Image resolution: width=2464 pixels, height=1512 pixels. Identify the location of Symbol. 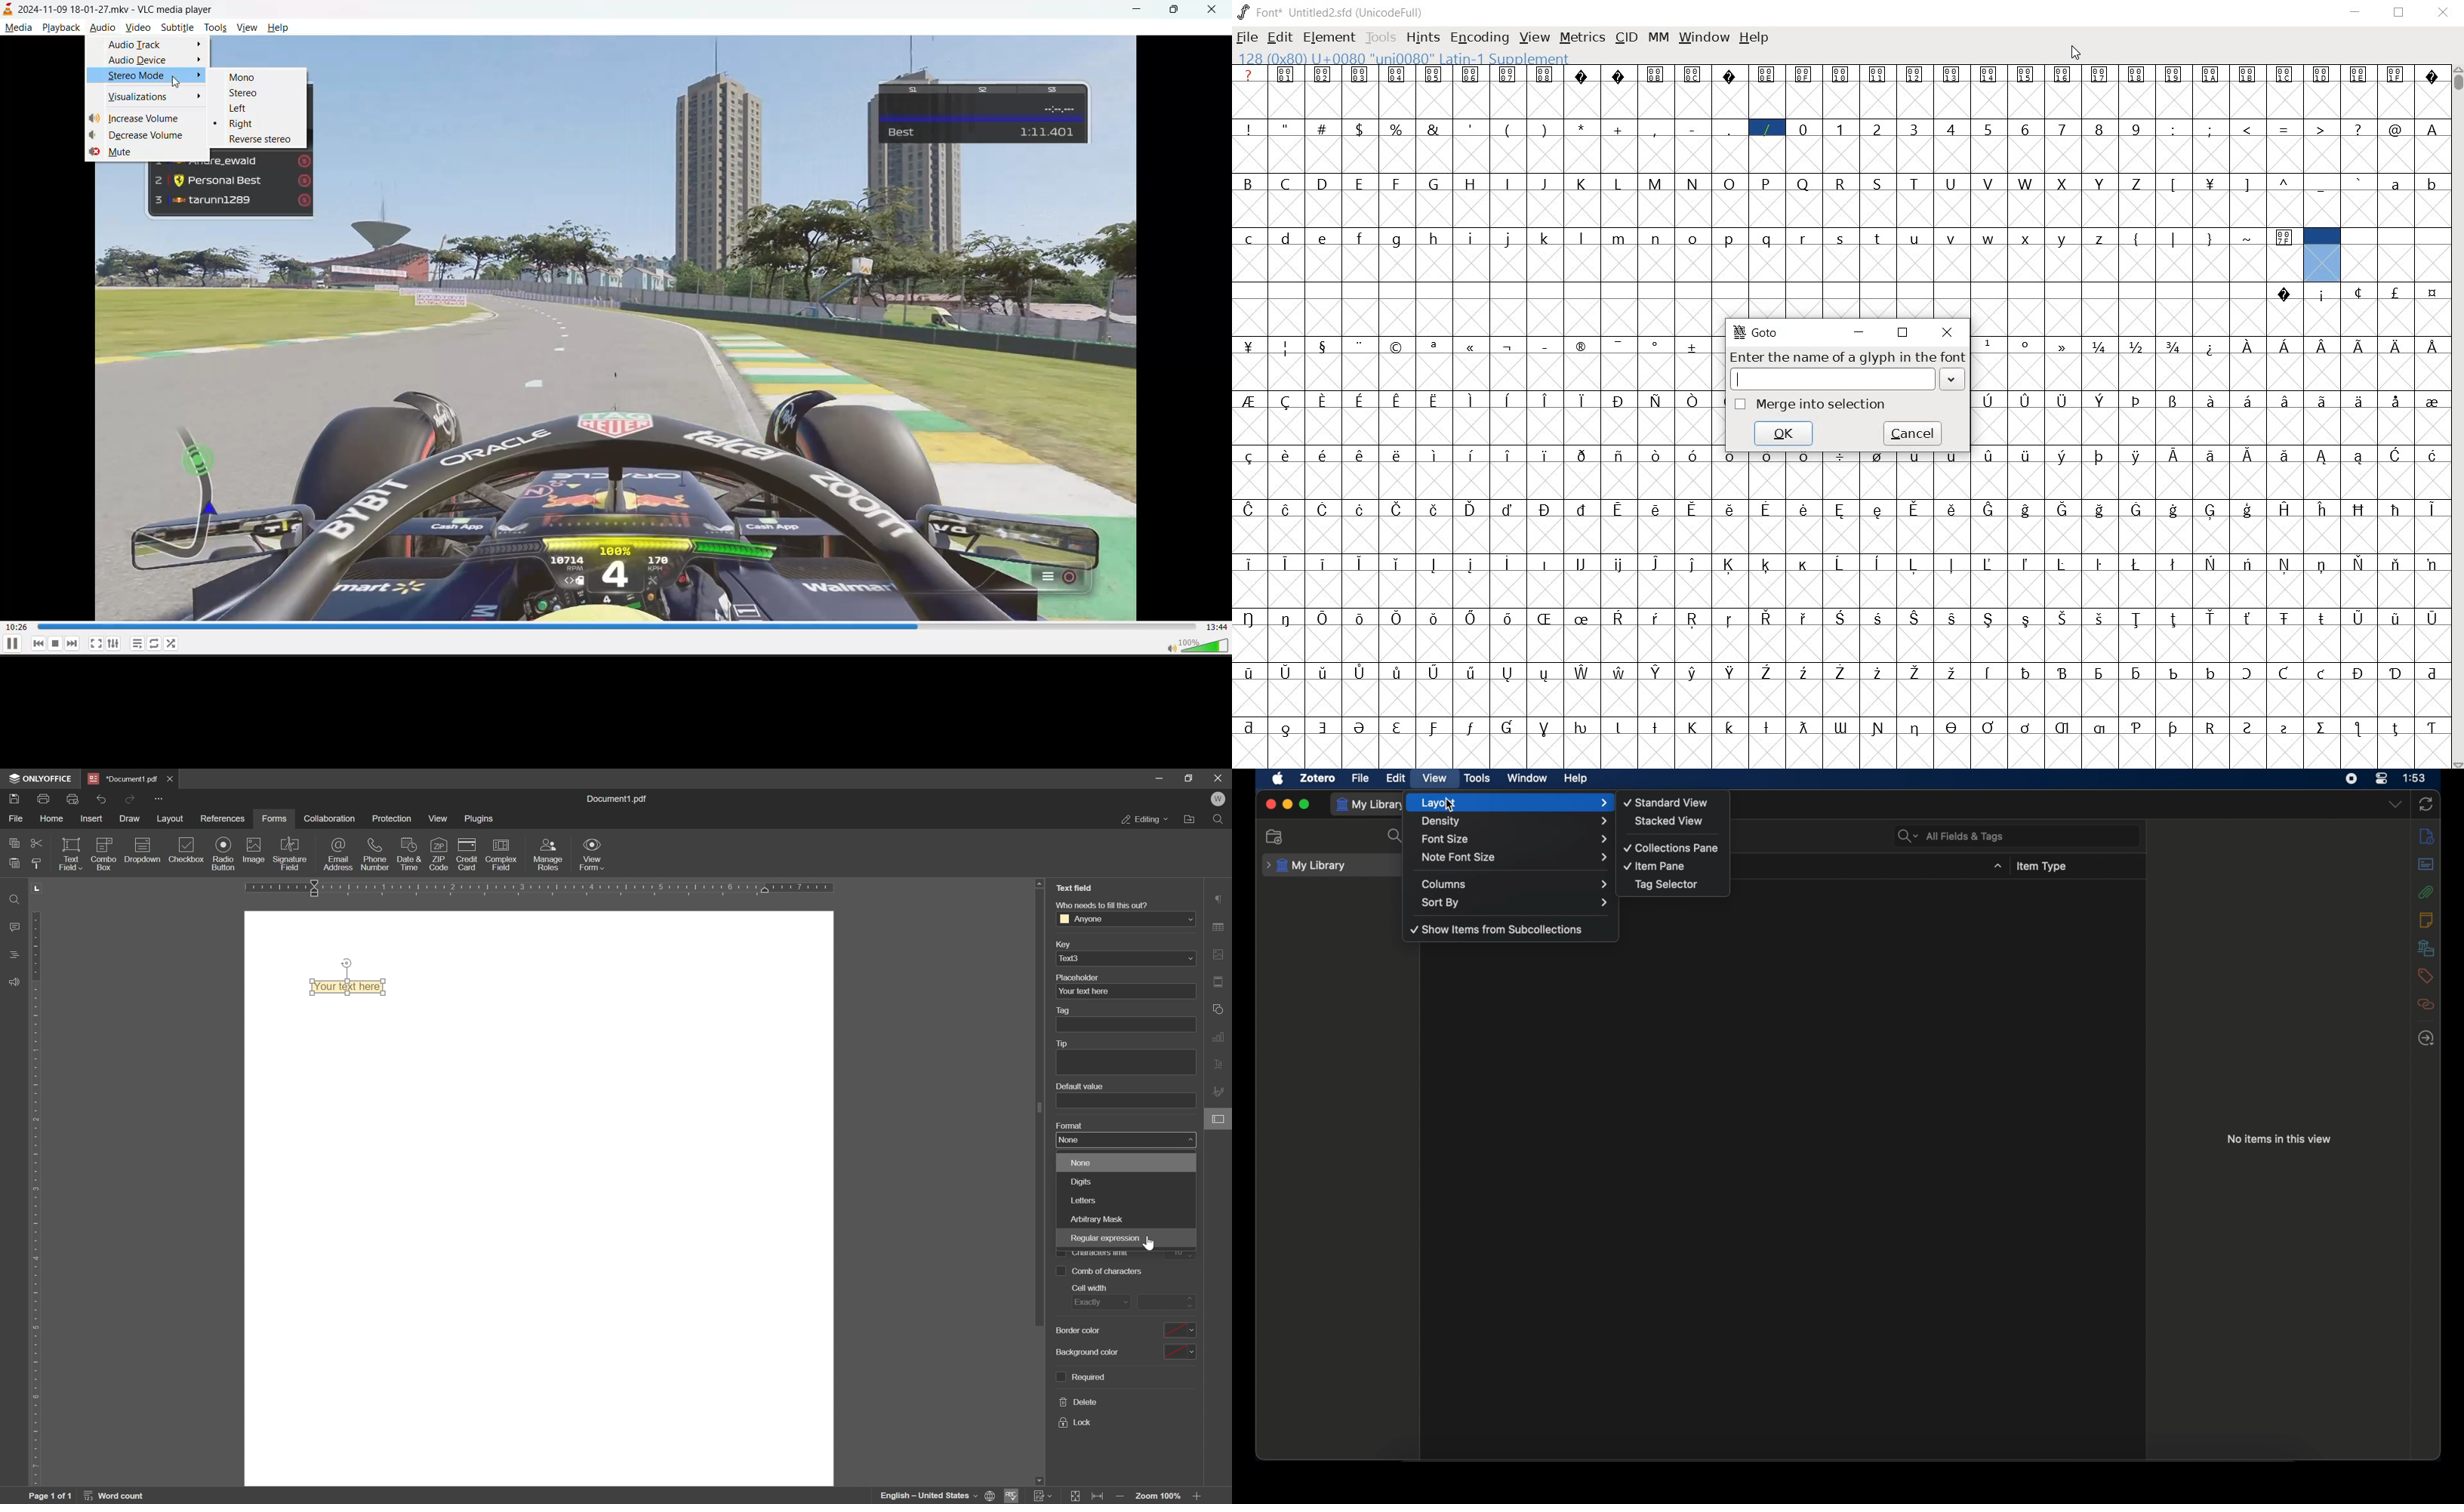
(1696, 618).